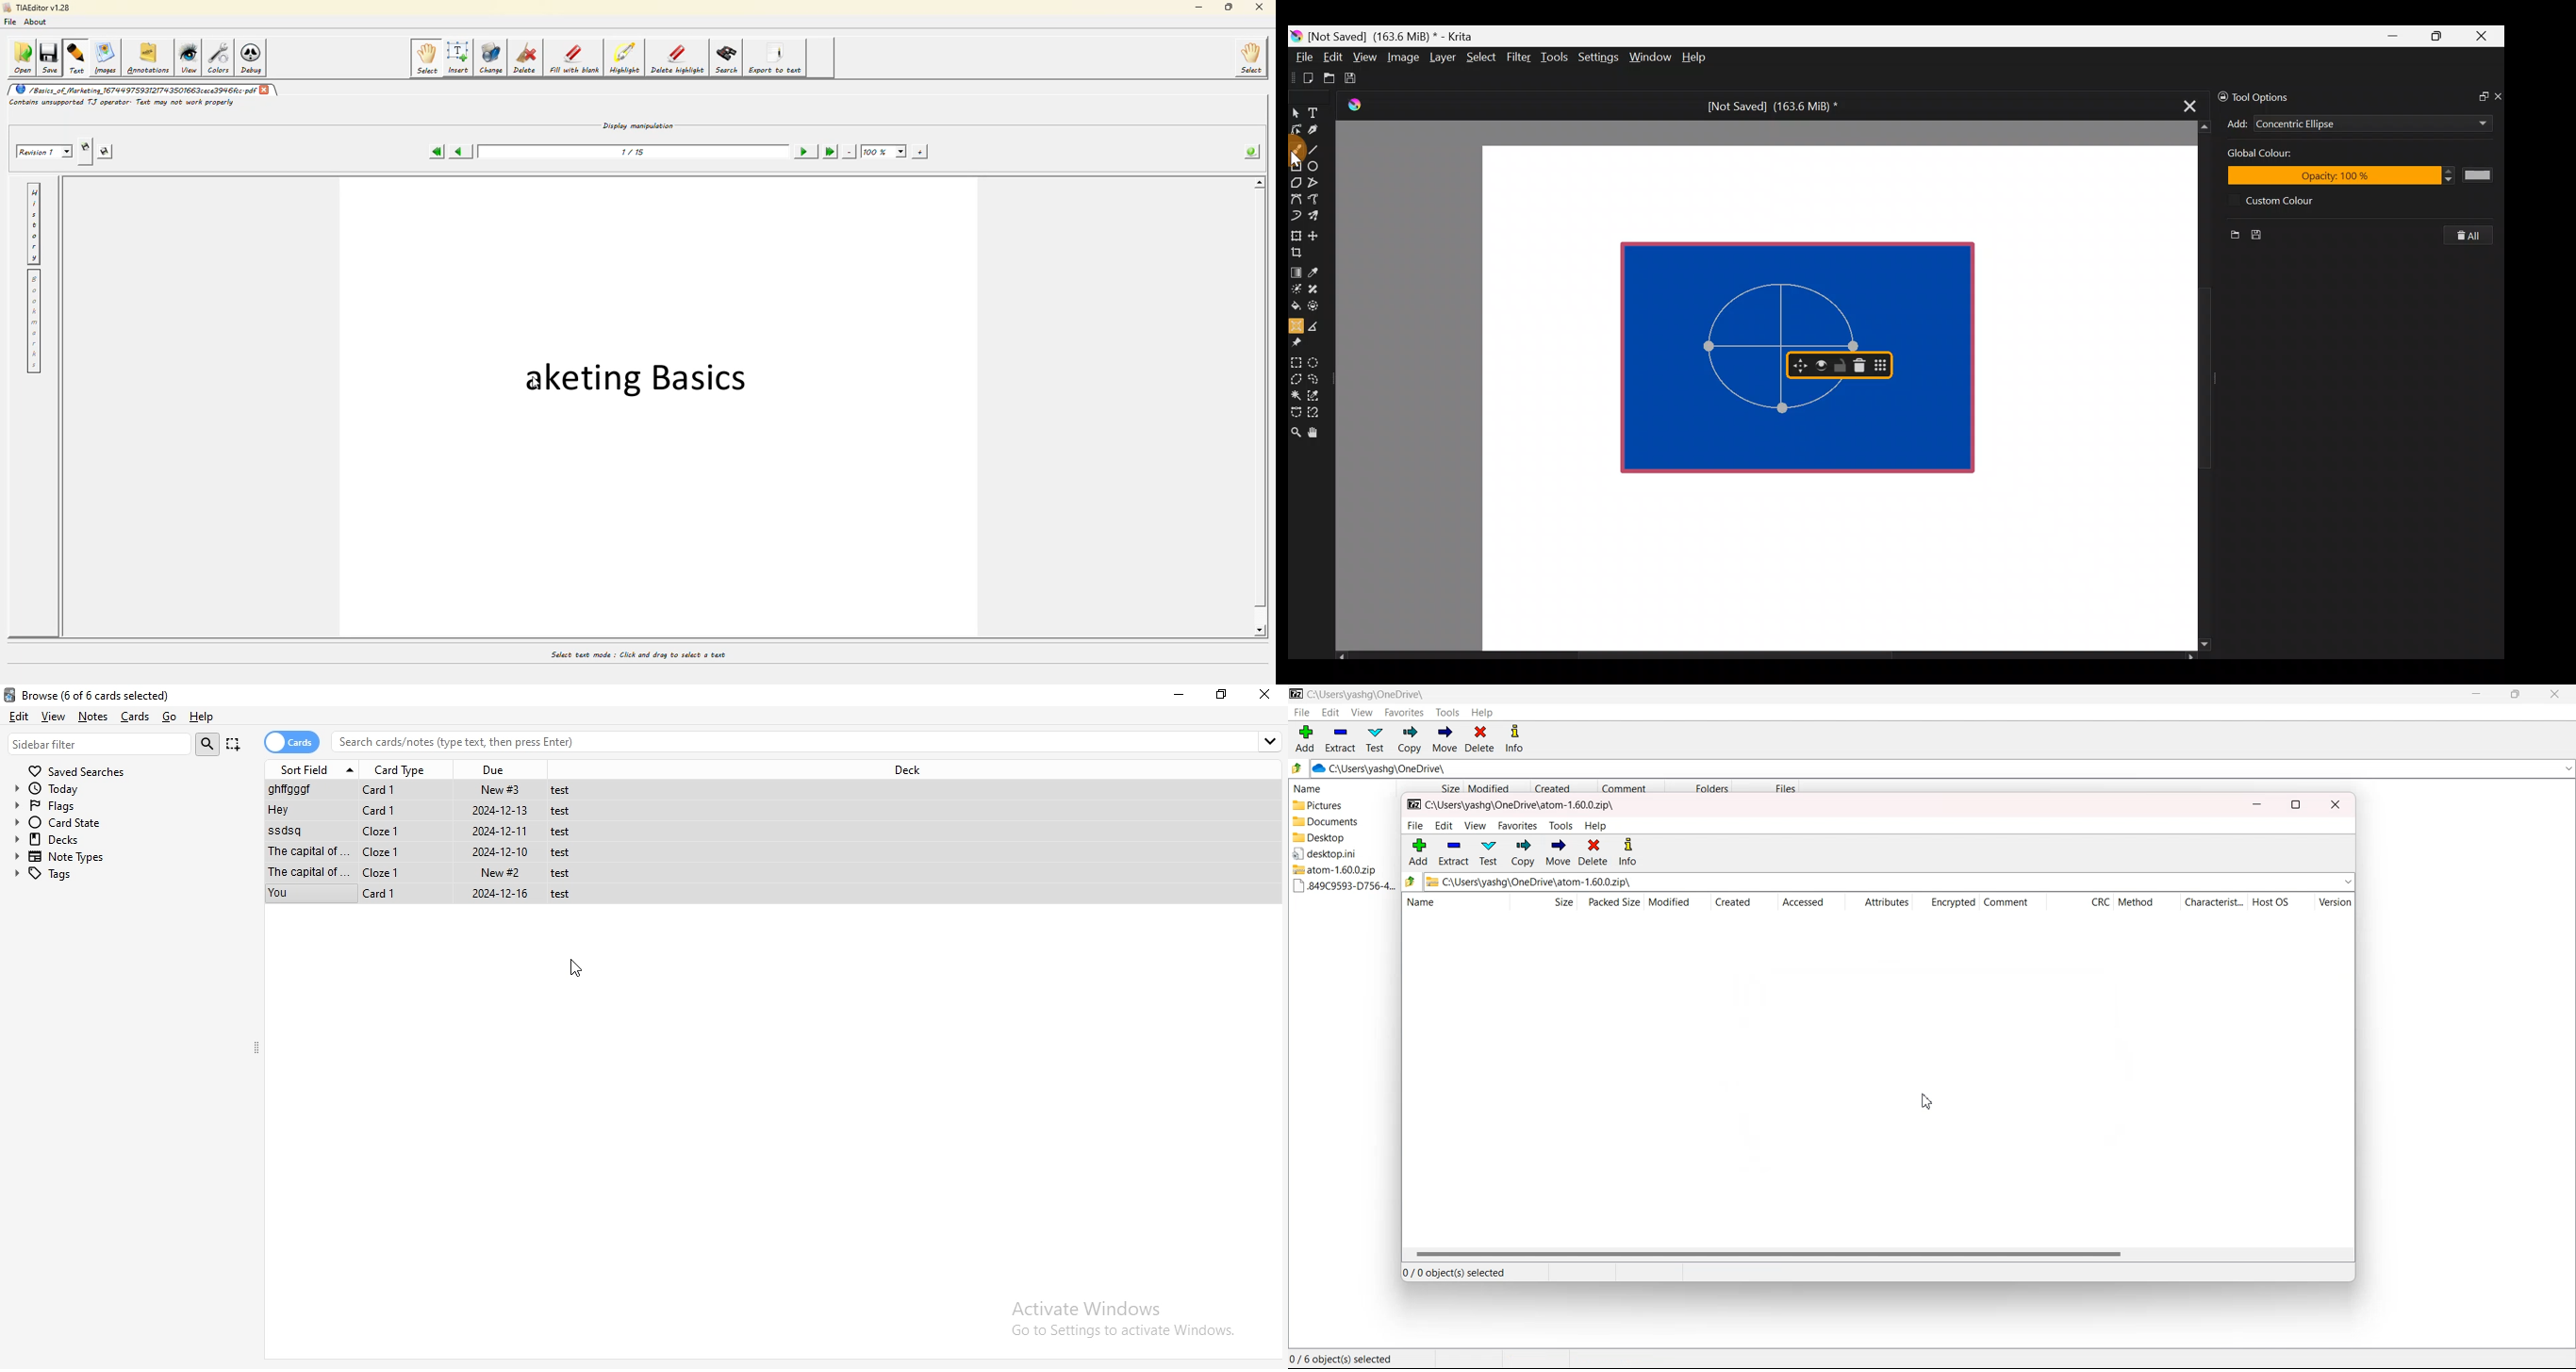  What do you see at coordinates (430, 832) in the screenshot?
I see `File` at bounding box center [430, 832].